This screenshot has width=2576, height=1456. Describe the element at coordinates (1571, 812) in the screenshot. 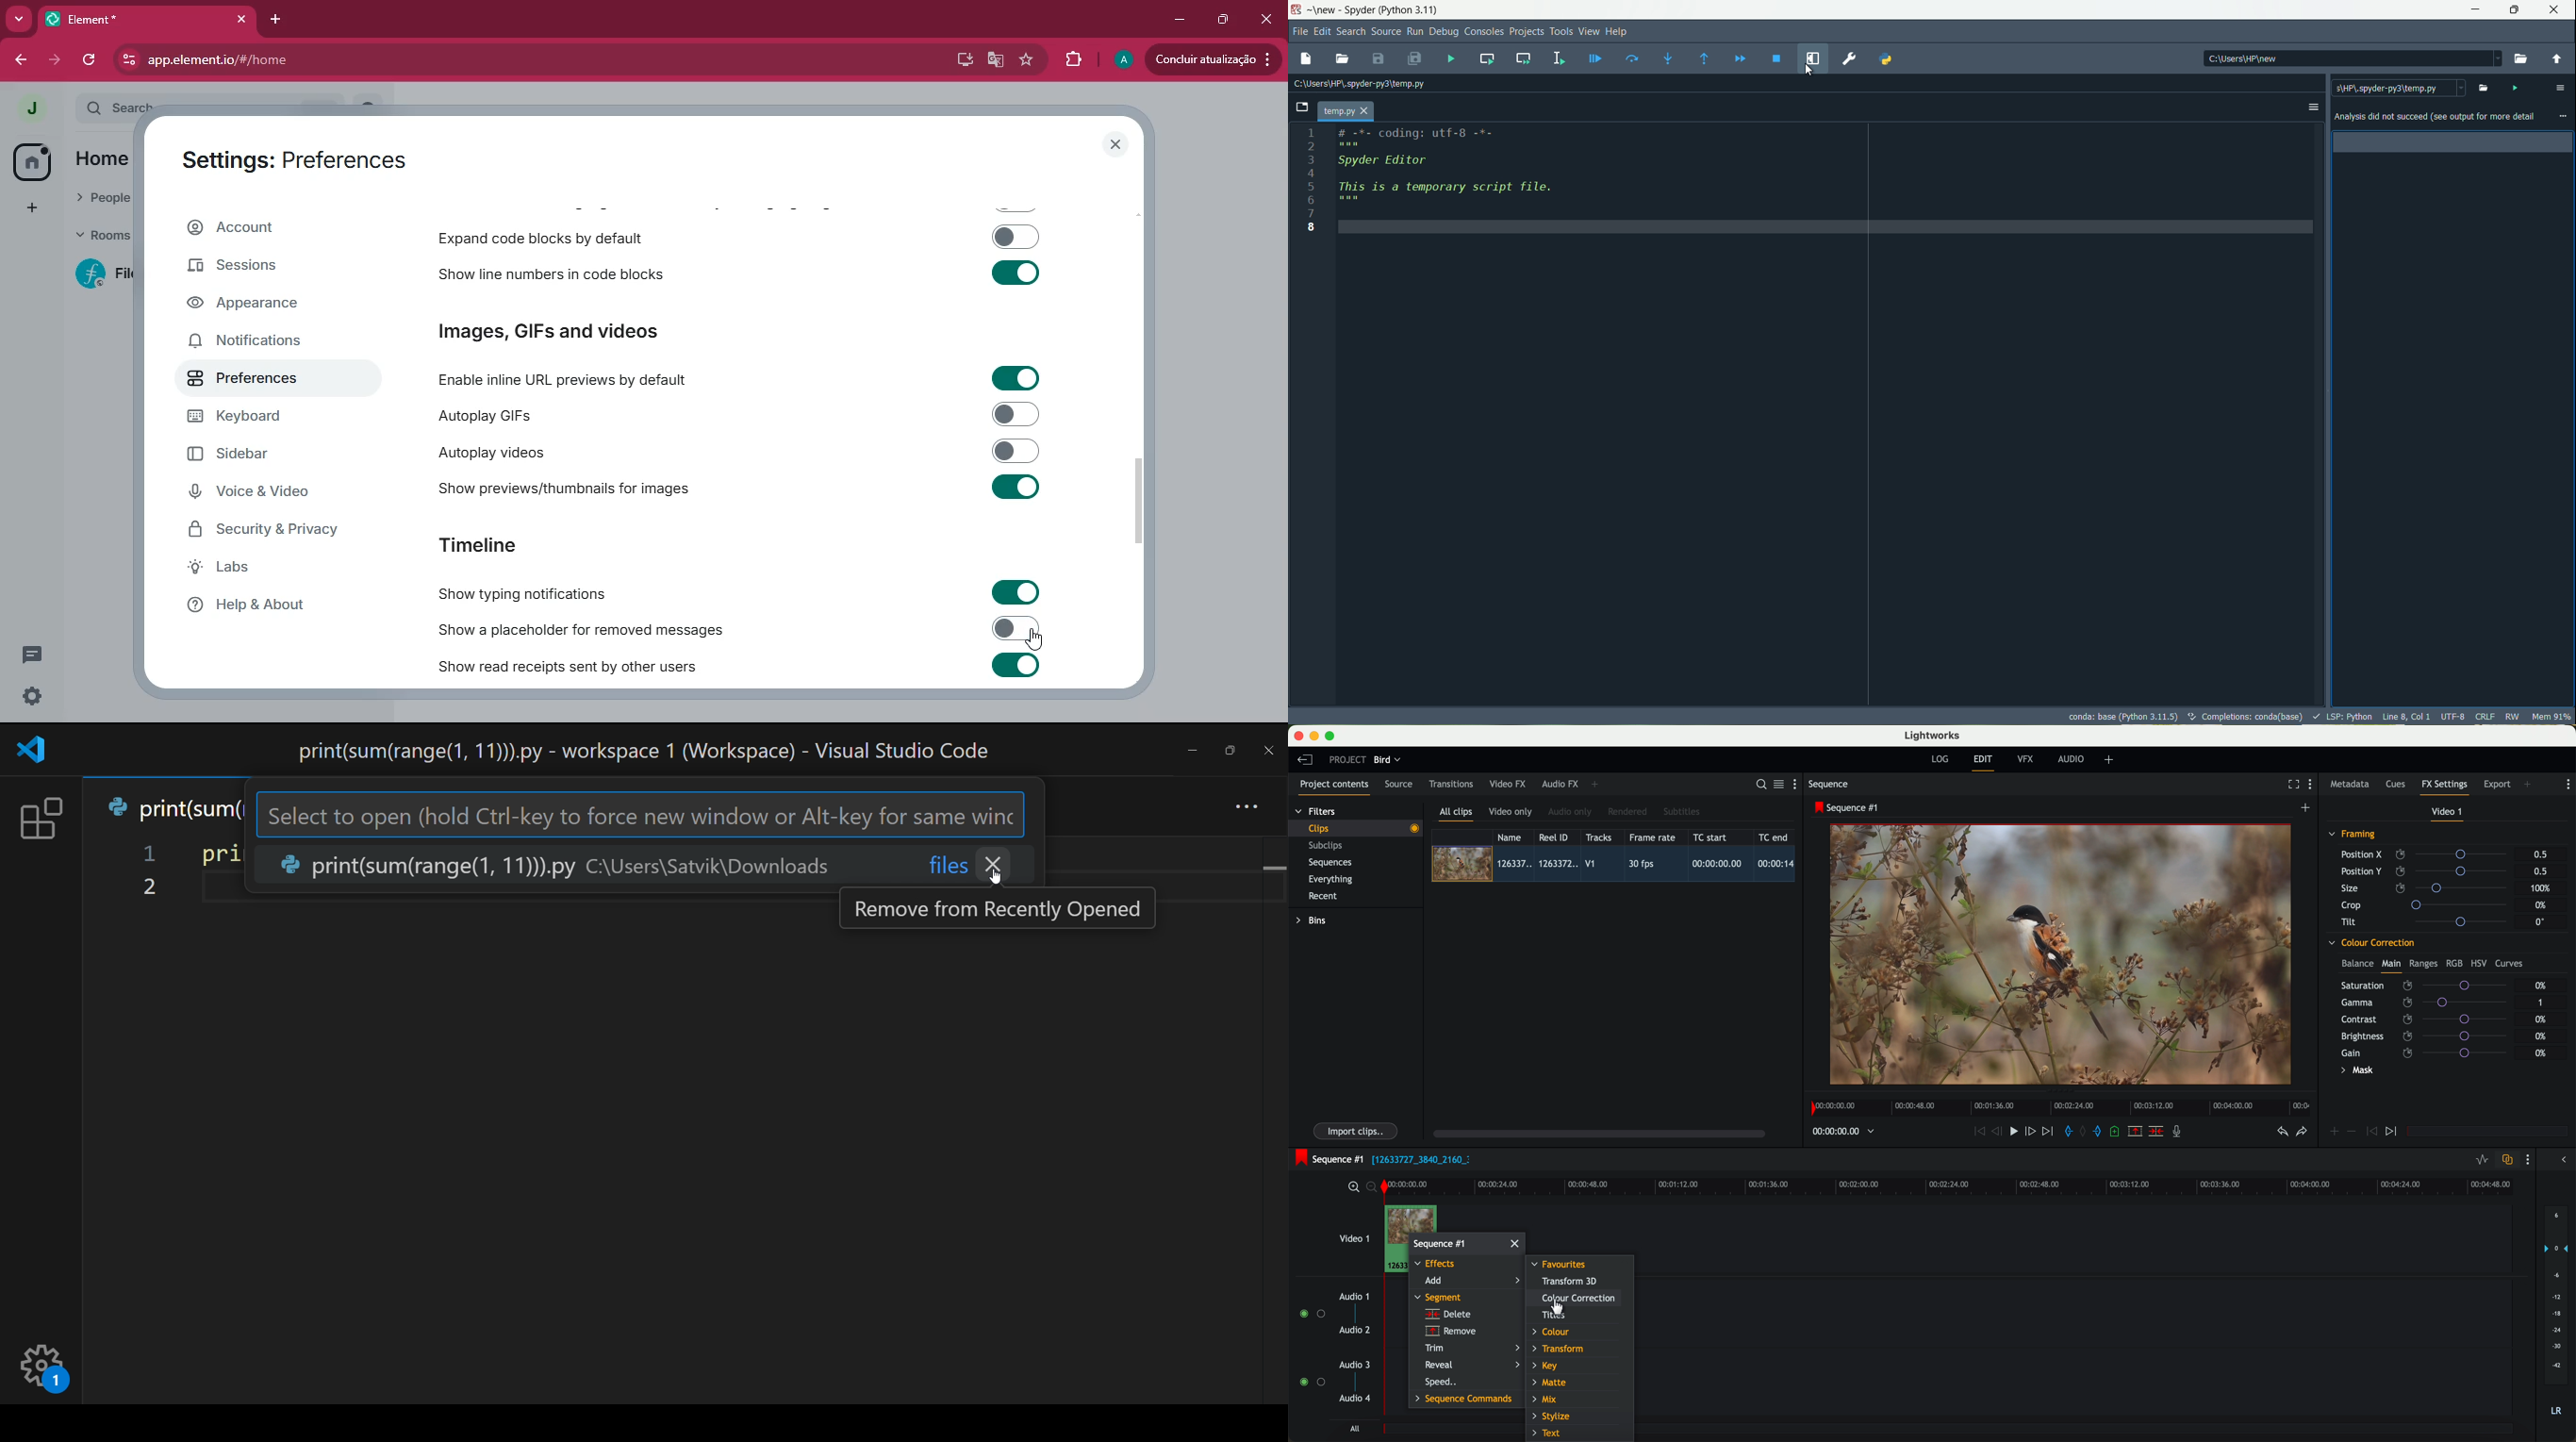

I see `audio only` at that location.